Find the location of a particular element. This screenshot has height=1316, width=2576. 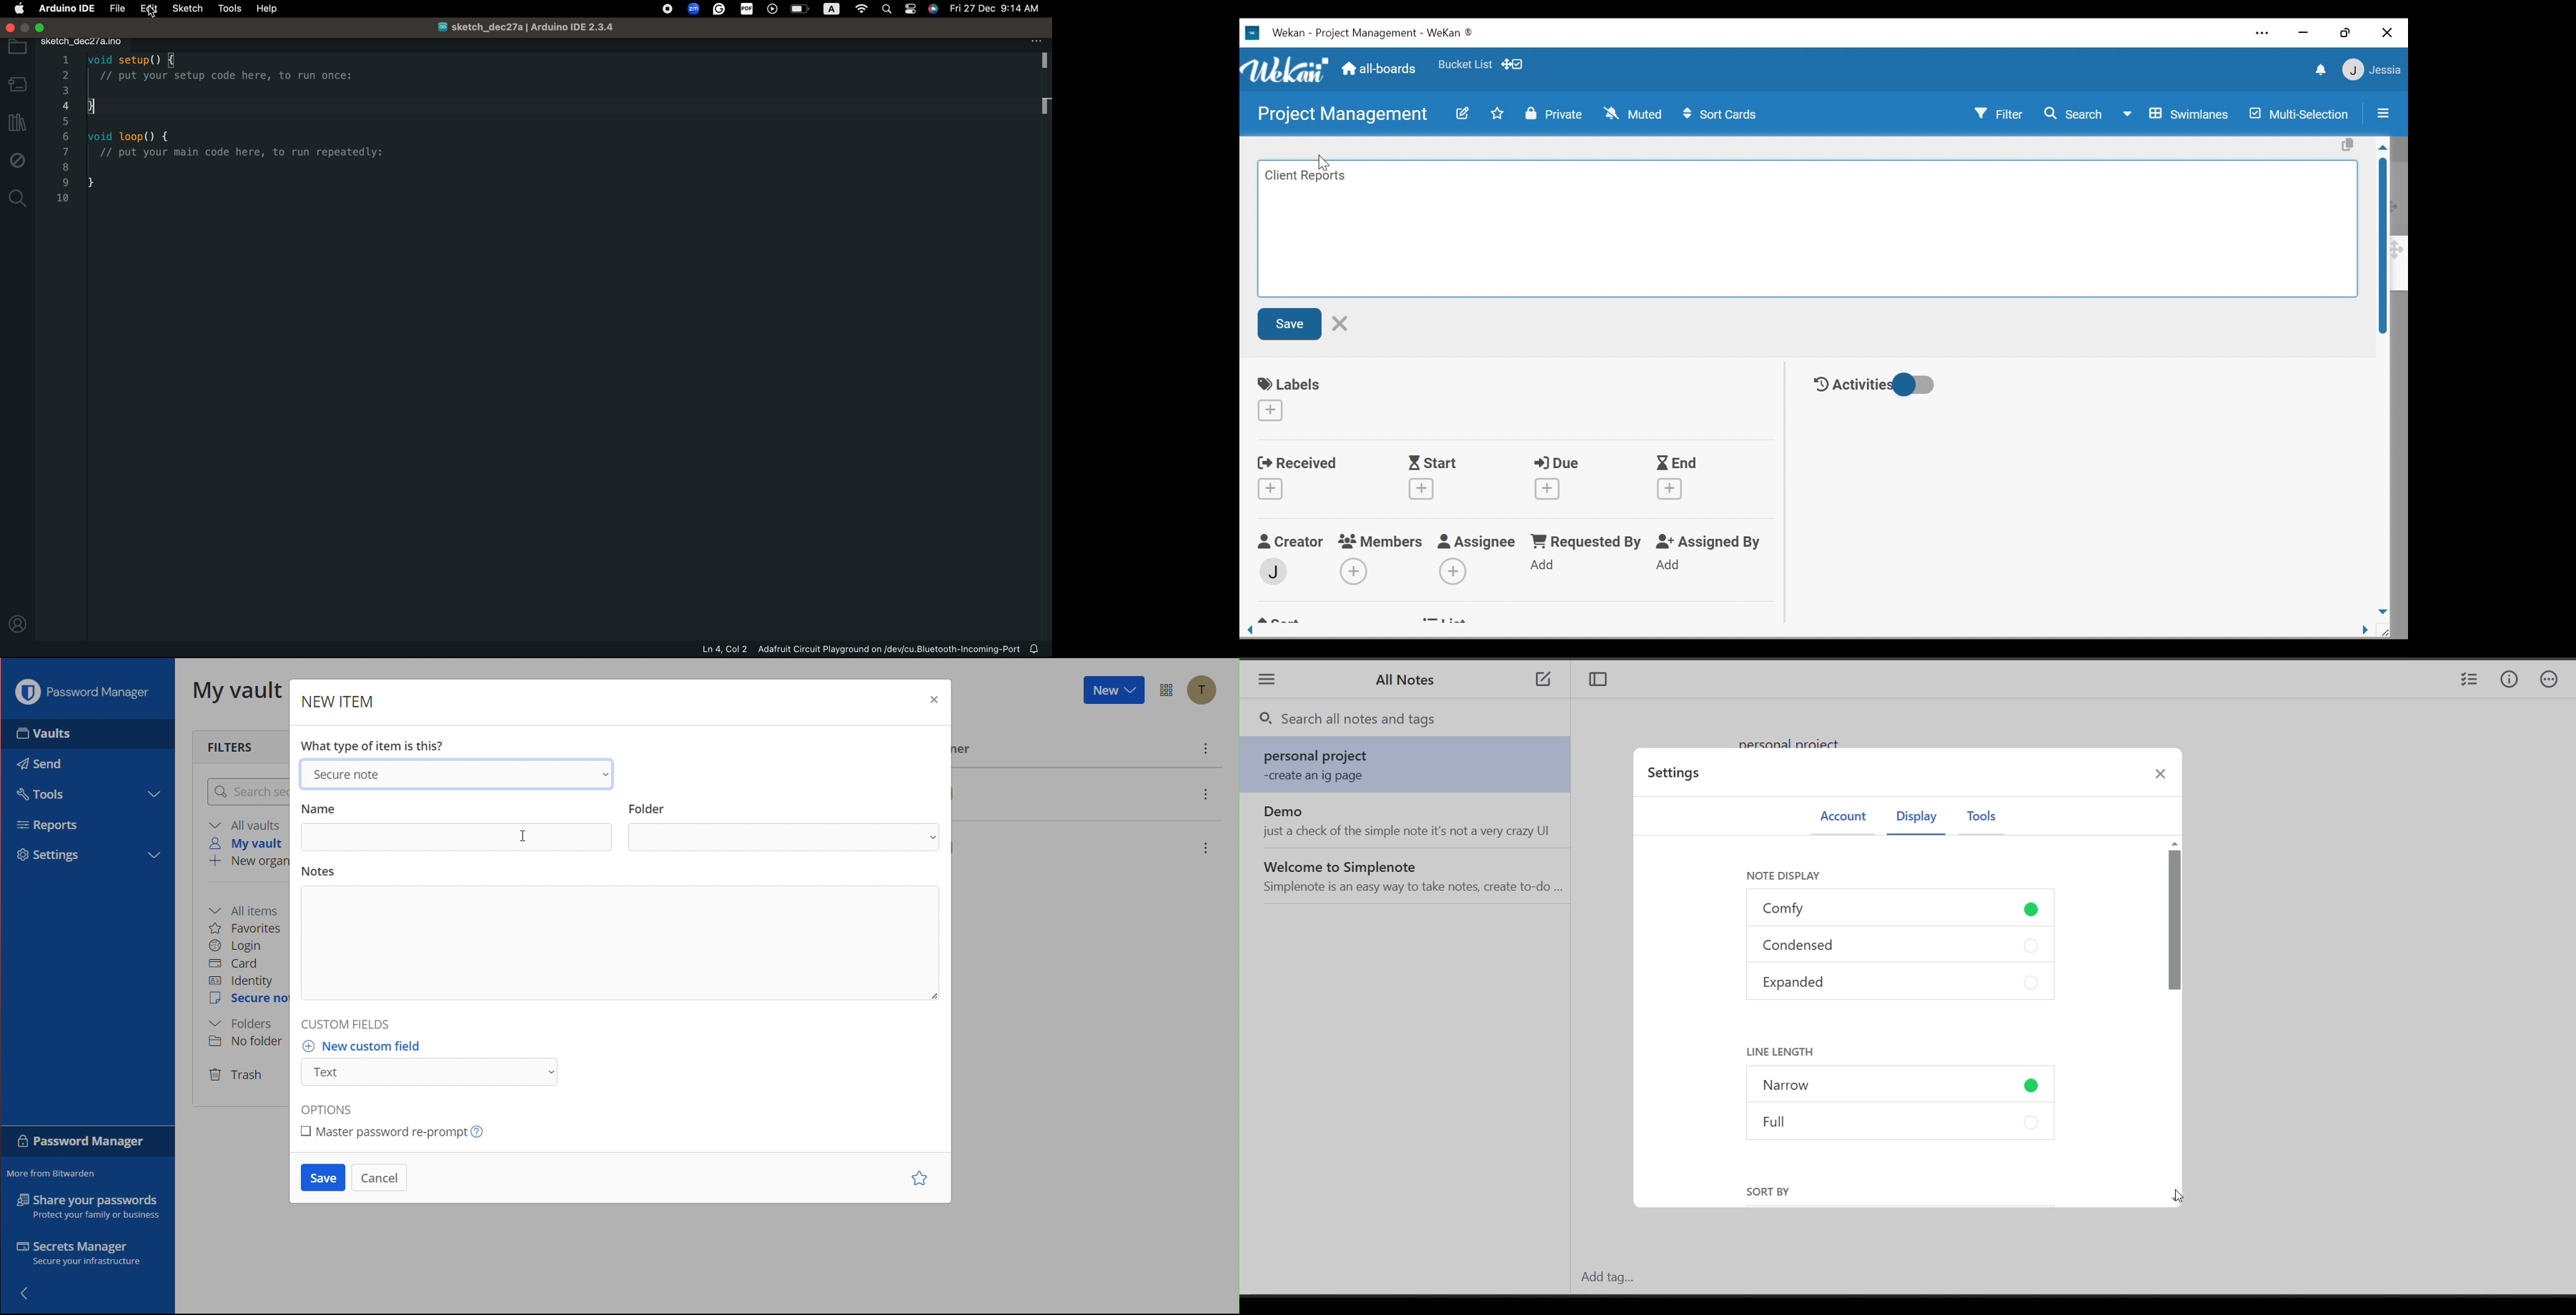

file setting is located at coordinates (1036, 41).